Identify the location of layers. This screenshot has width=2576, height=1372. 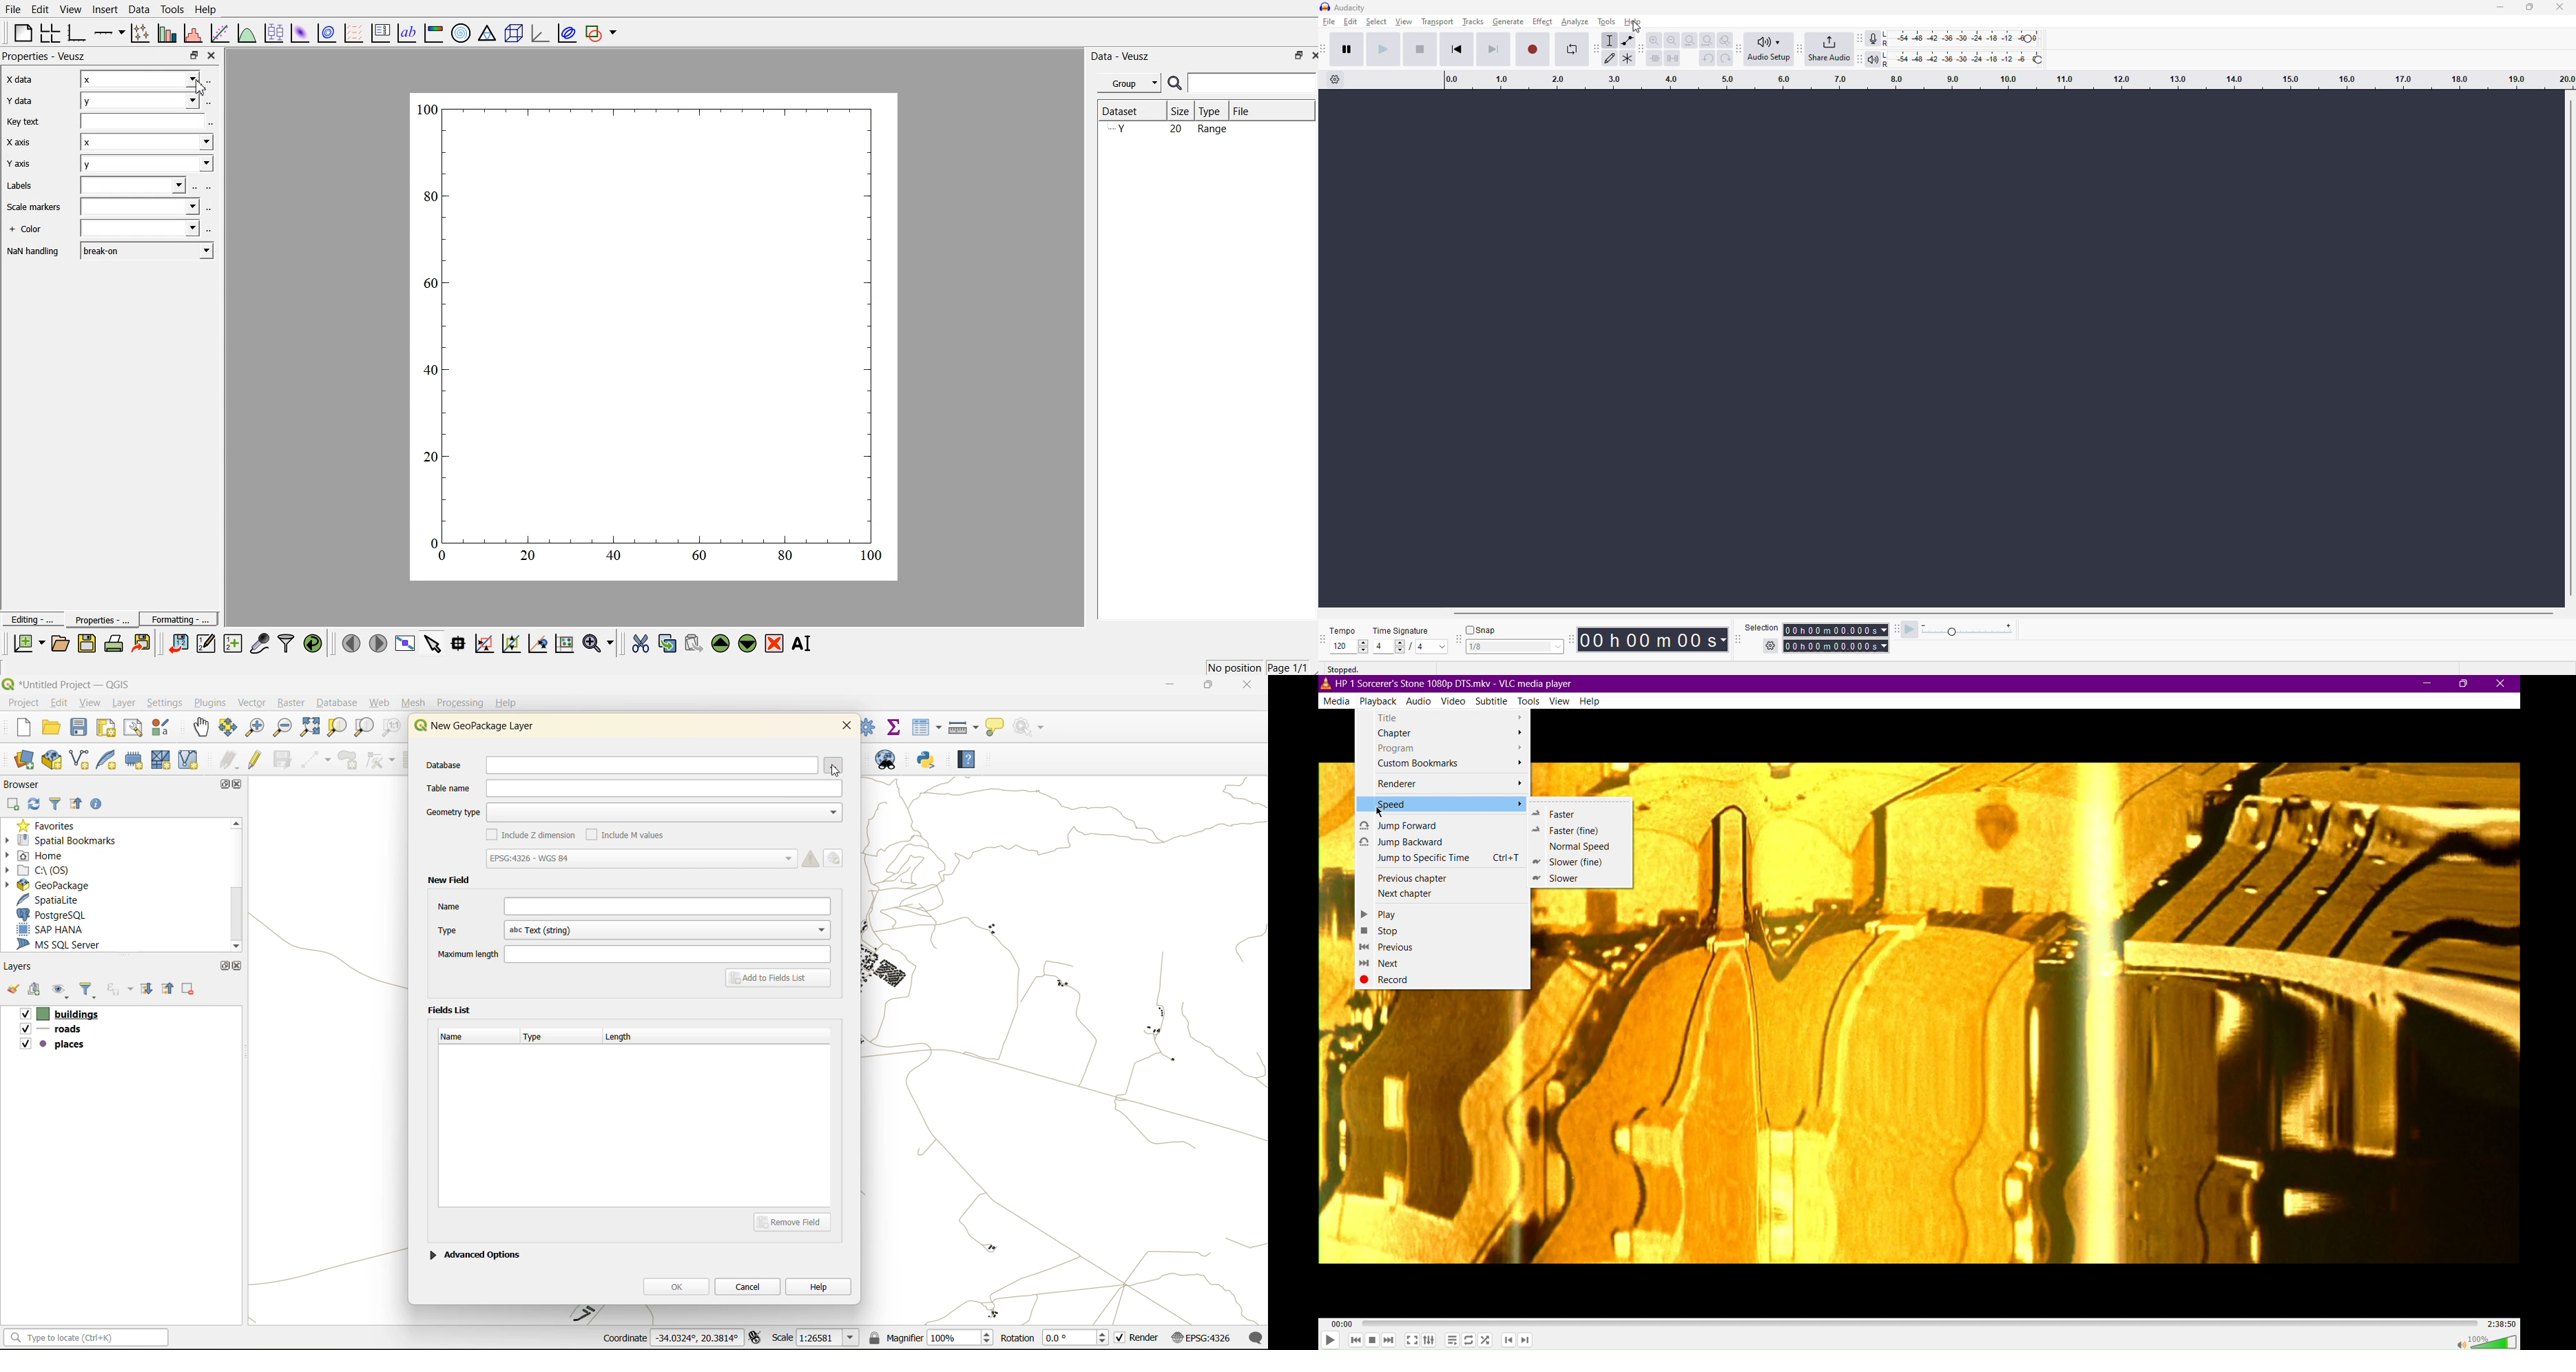
(21, 967).